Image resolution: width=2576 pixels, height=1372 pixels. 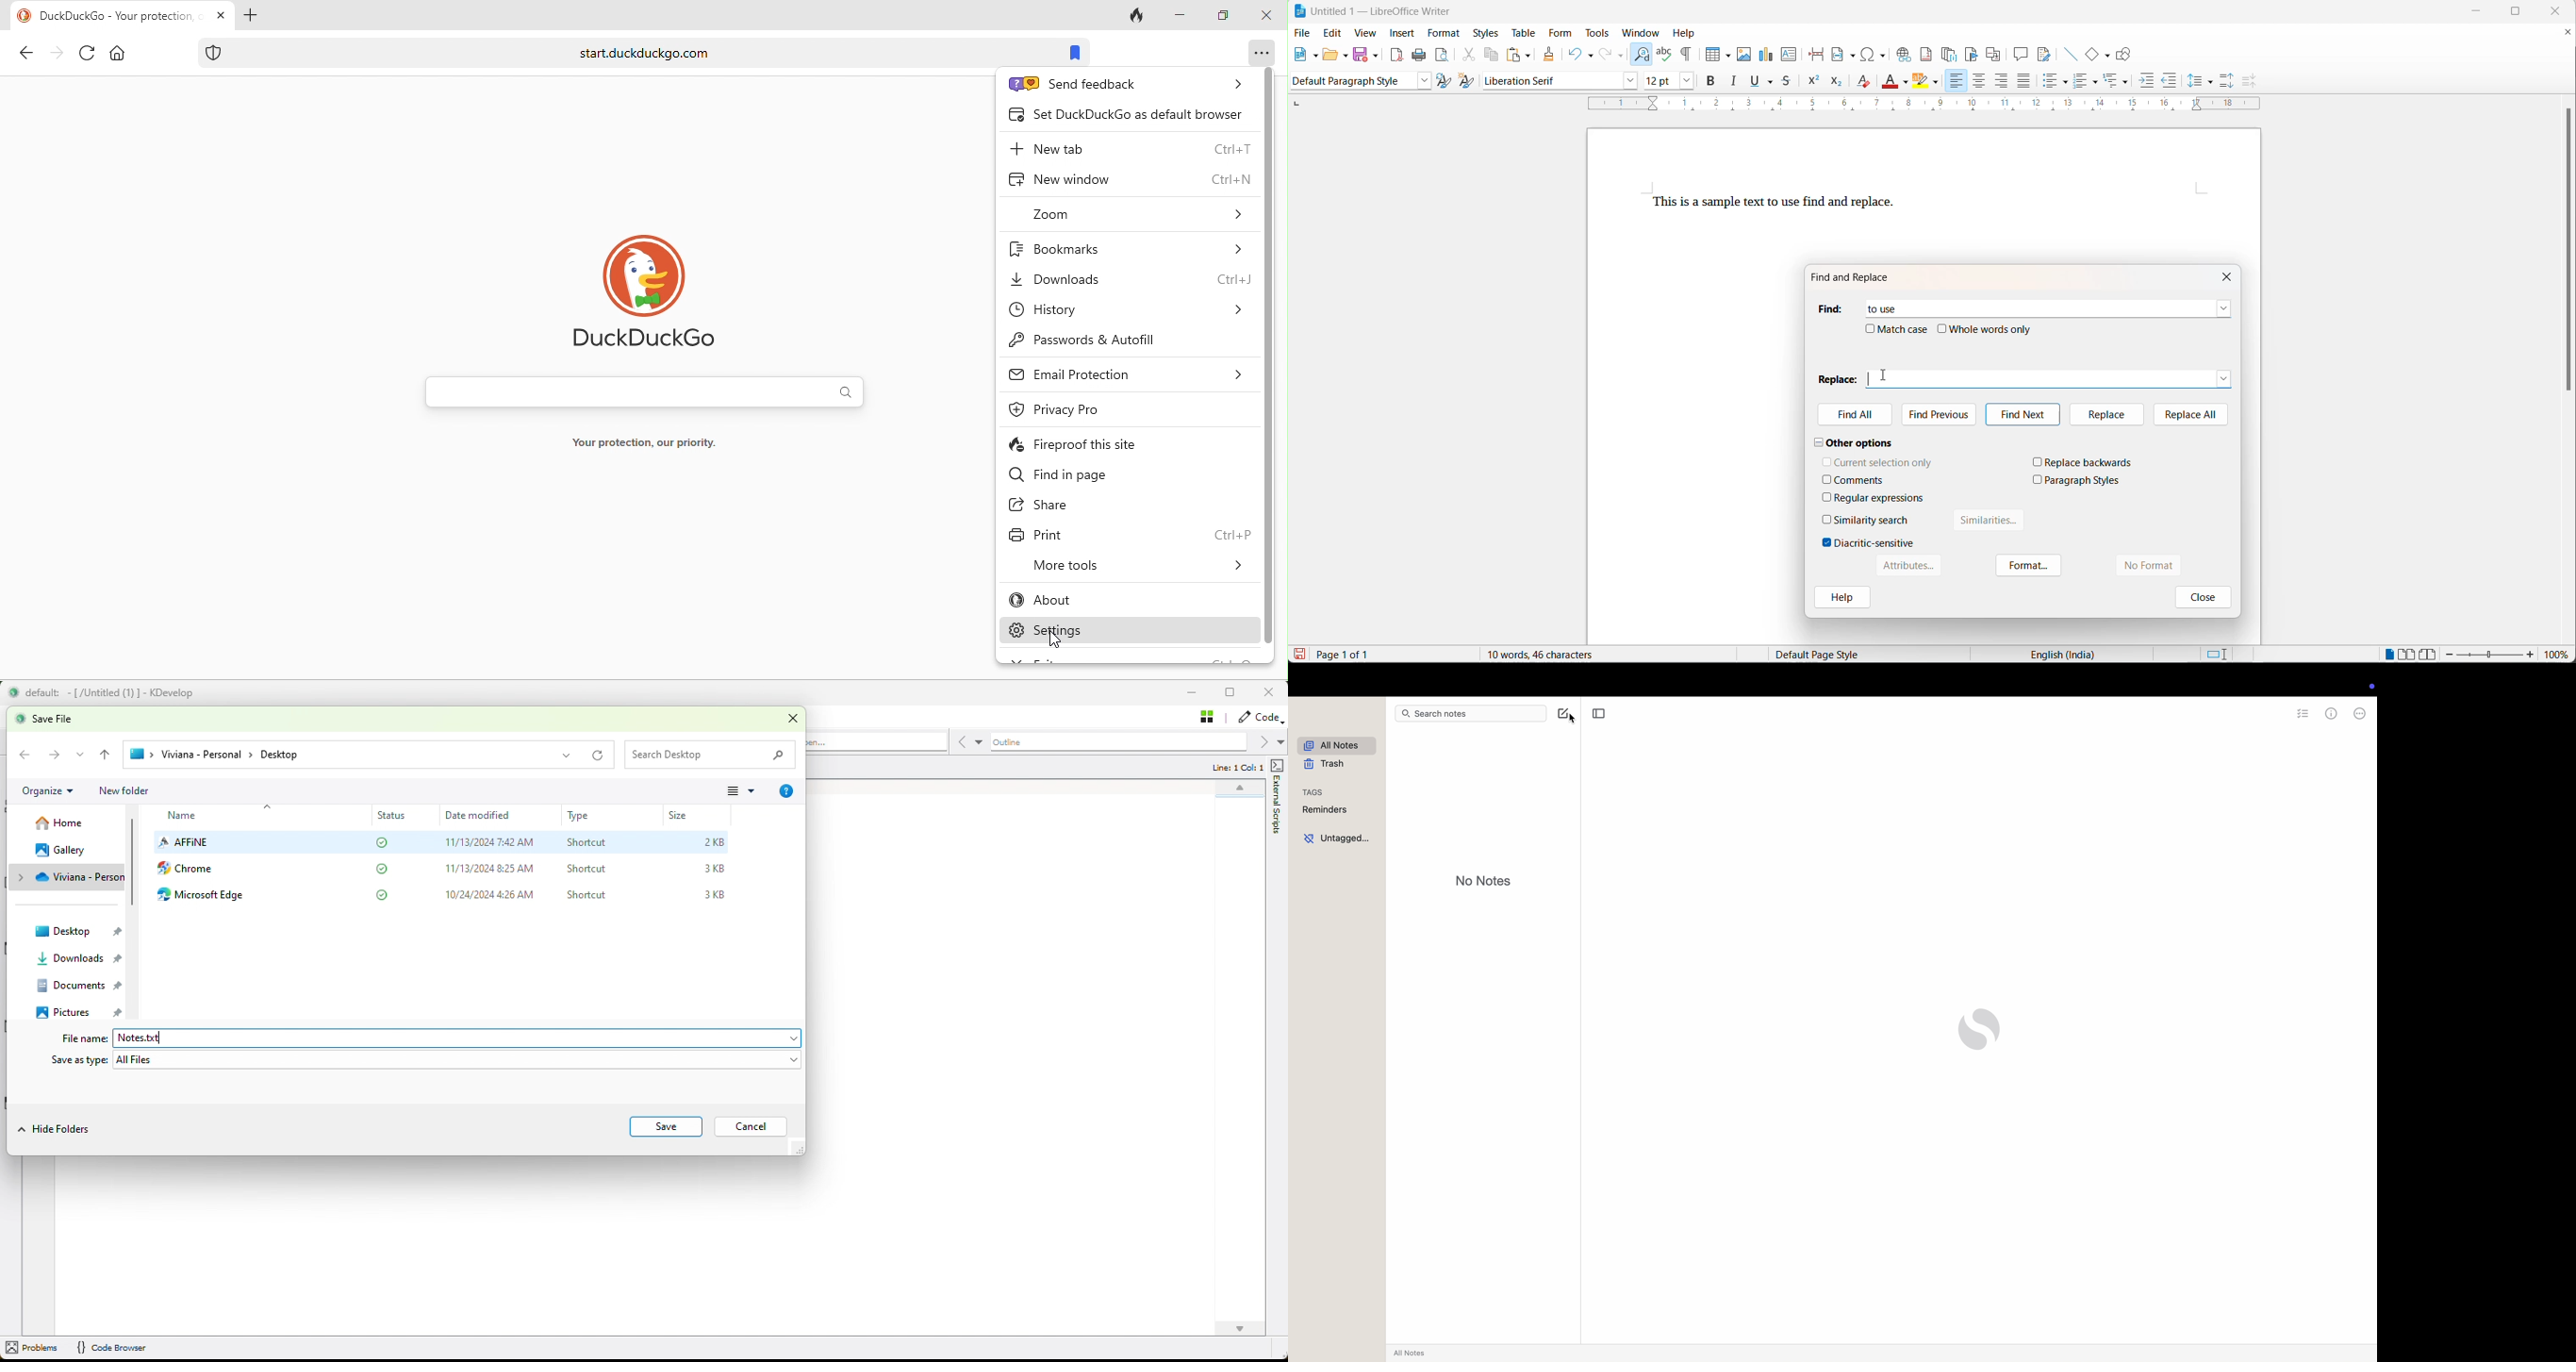 I want to click on save options, so click(x=1376, y=55).